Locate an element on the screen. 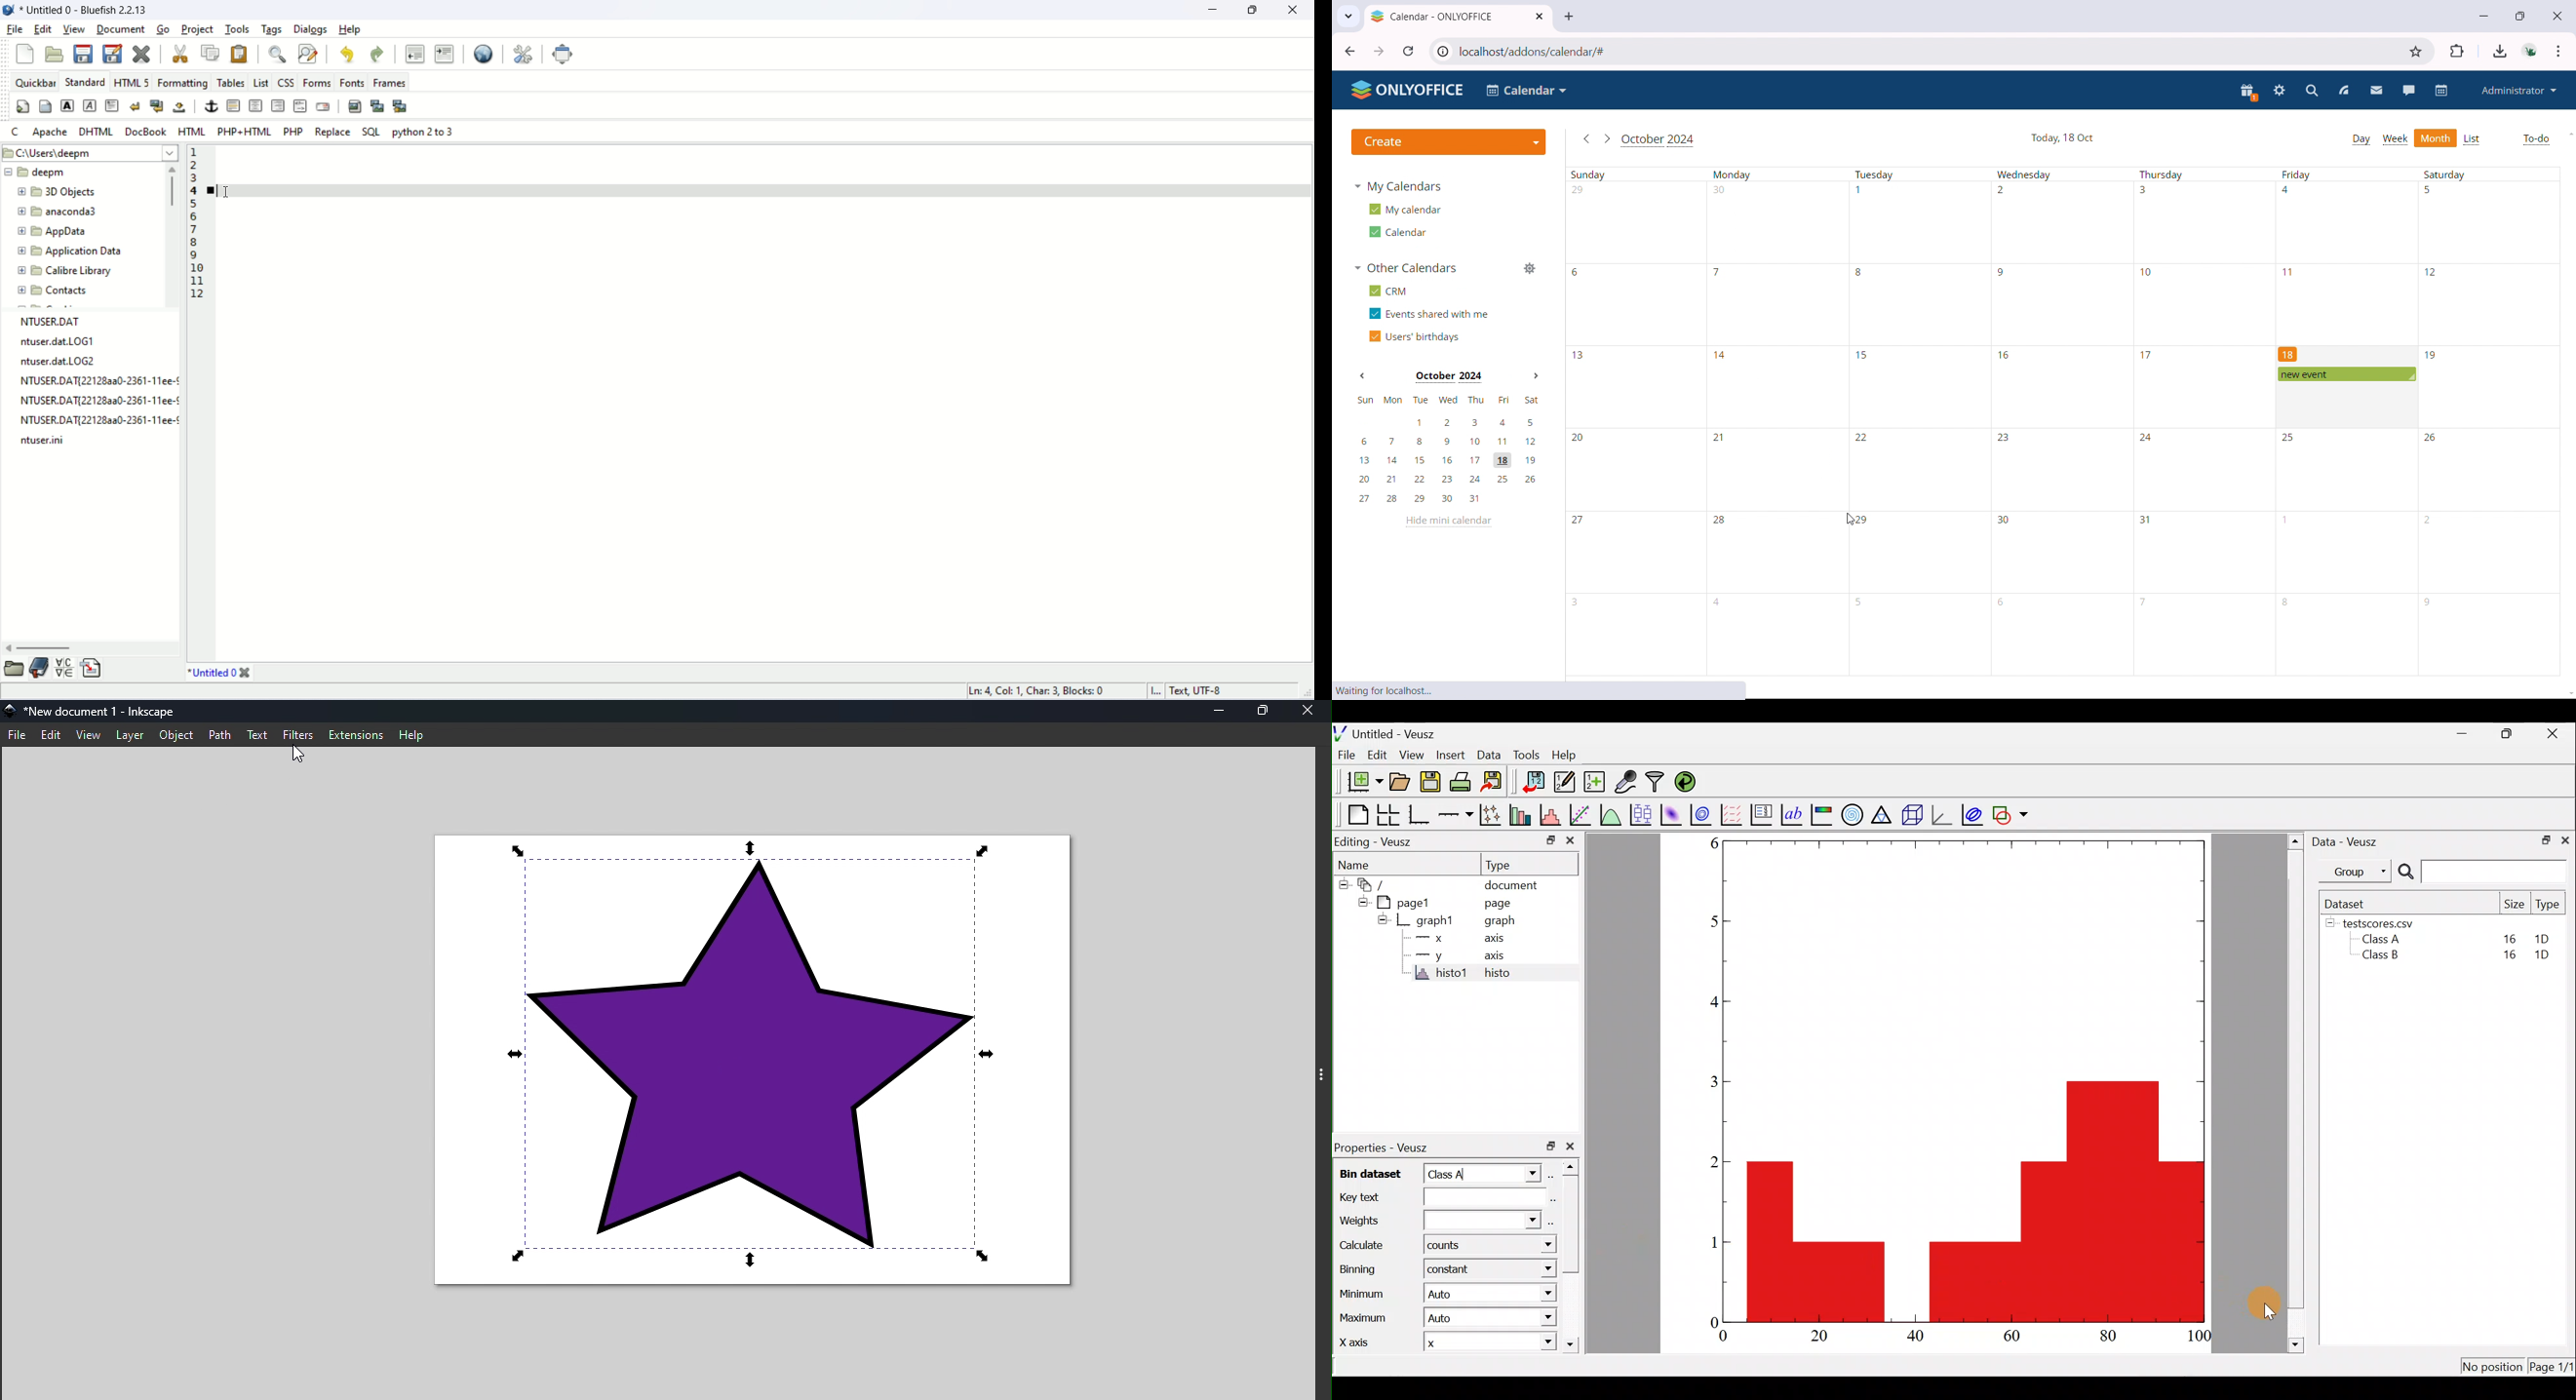  text, UTF-8 is located at coordinates (1199, 692).